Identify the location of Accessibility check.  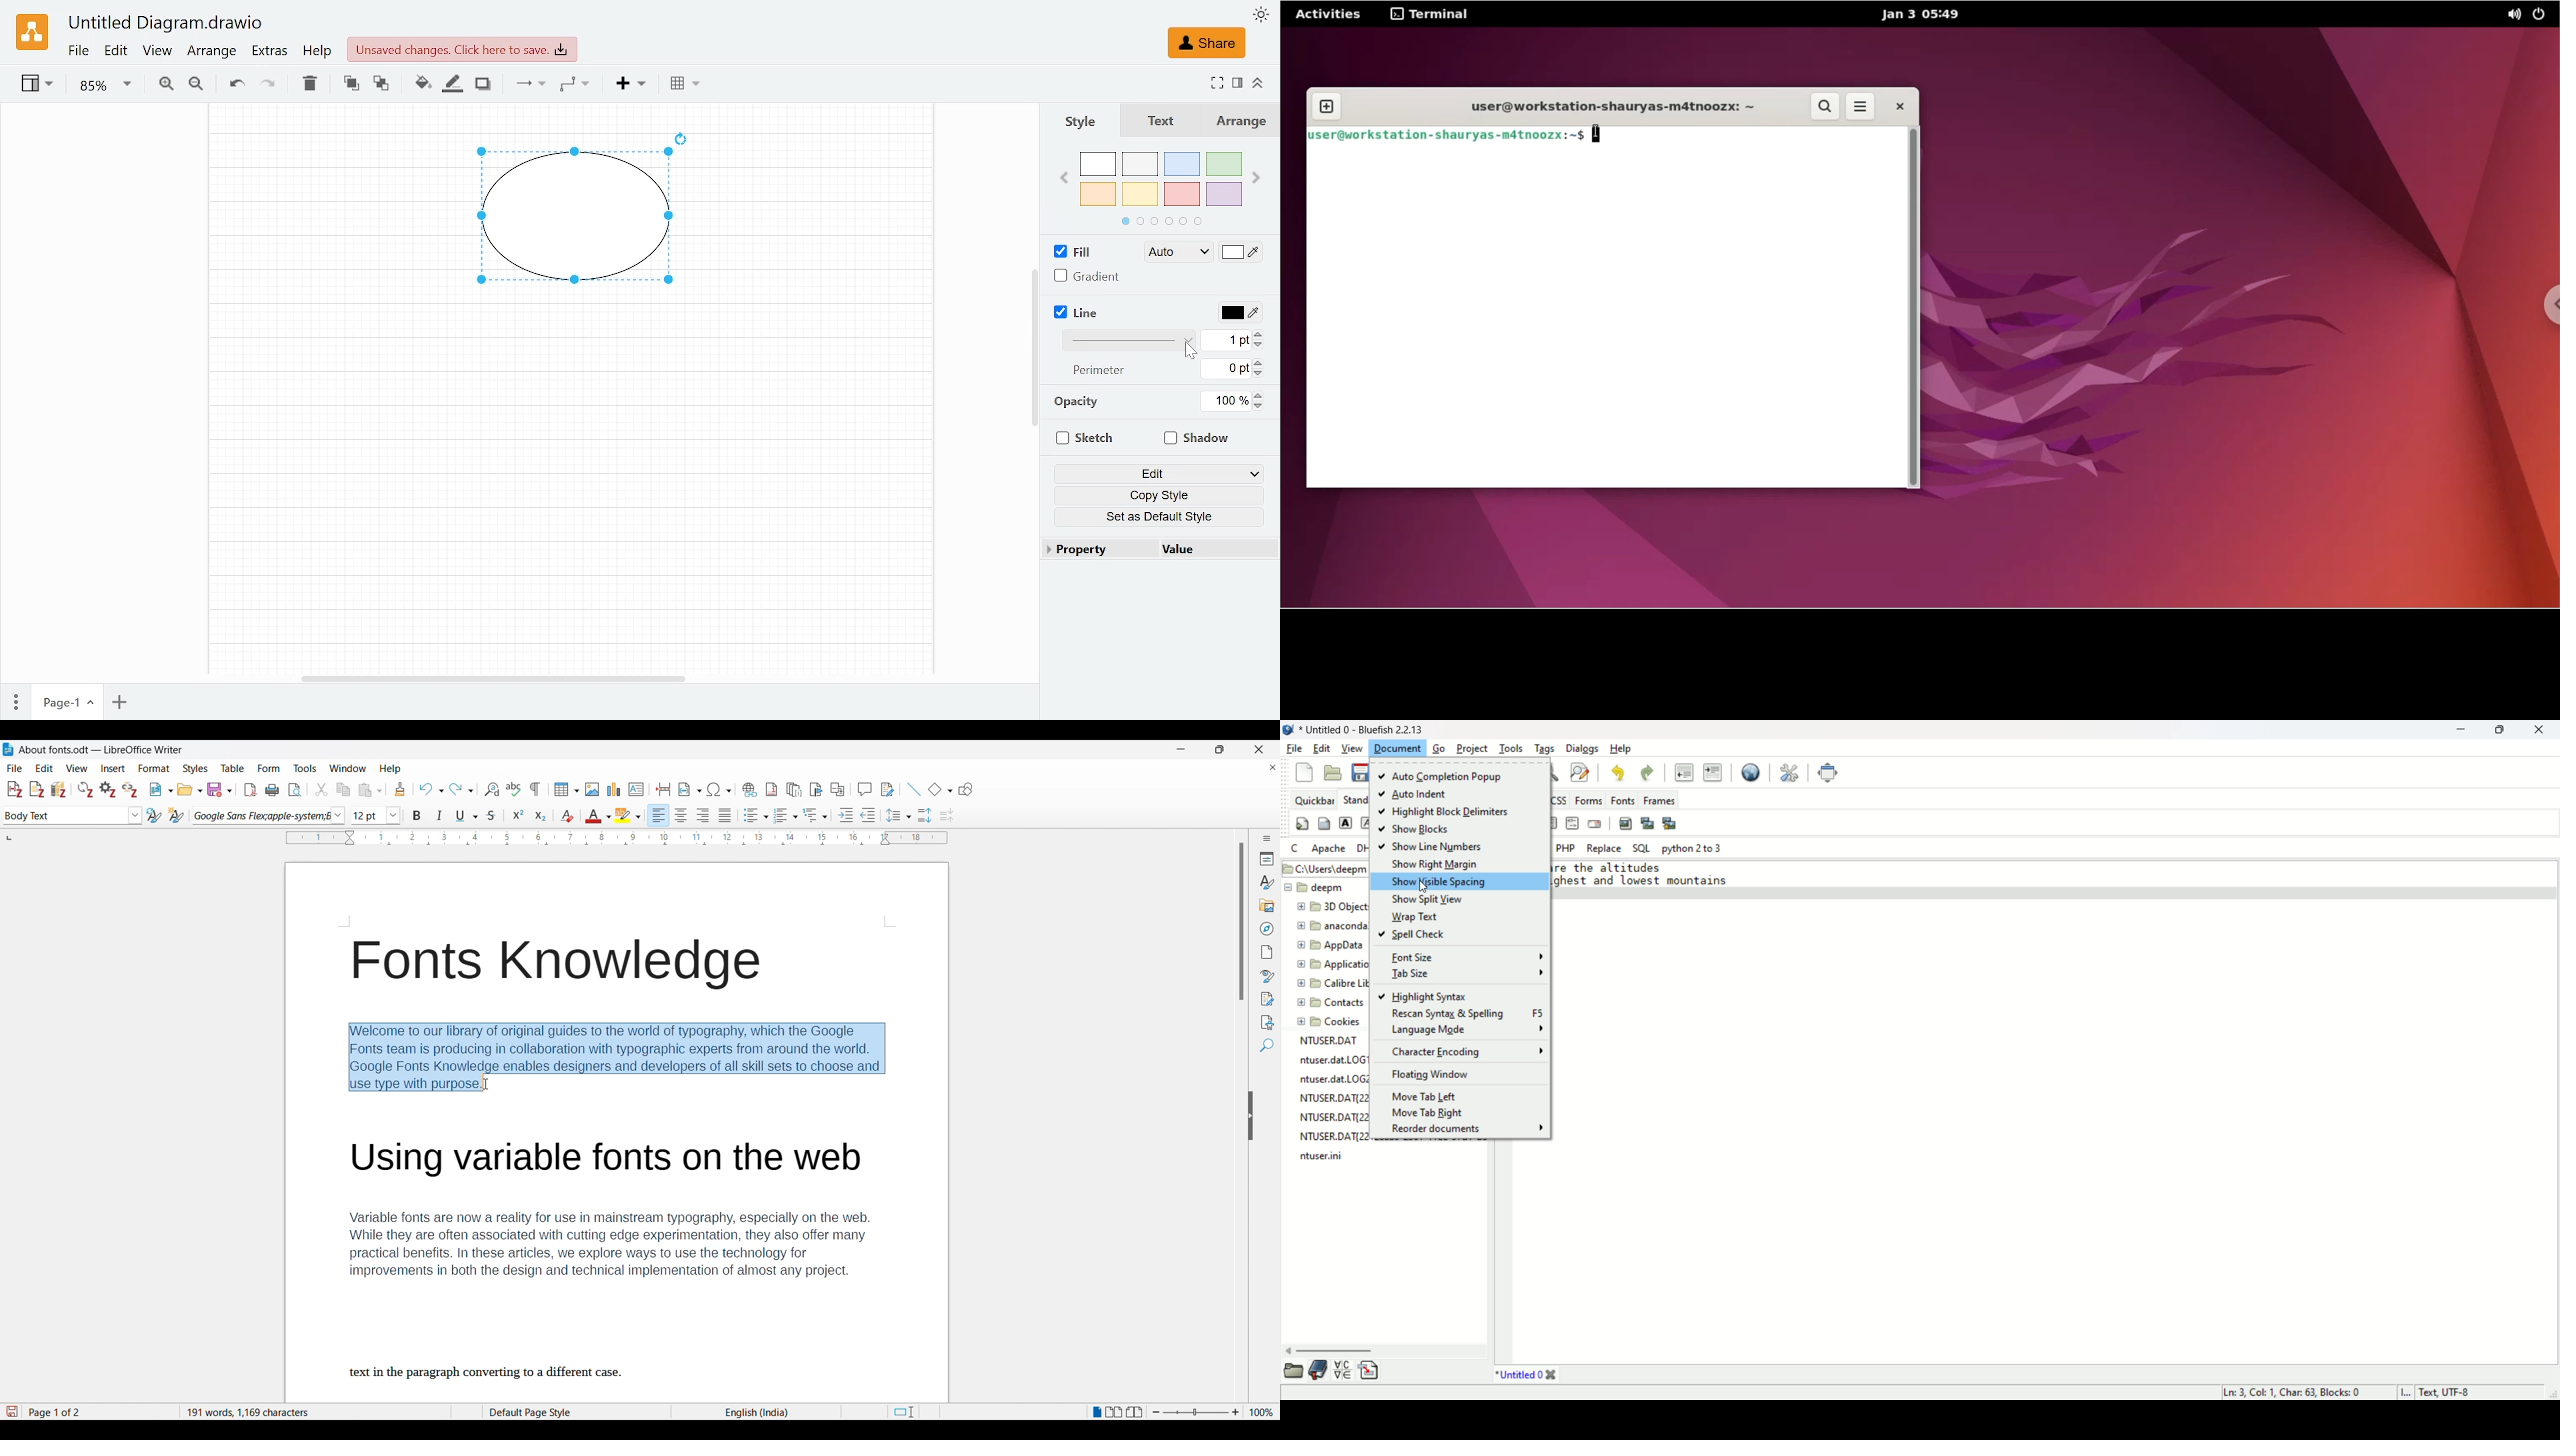
(1267, 1023).